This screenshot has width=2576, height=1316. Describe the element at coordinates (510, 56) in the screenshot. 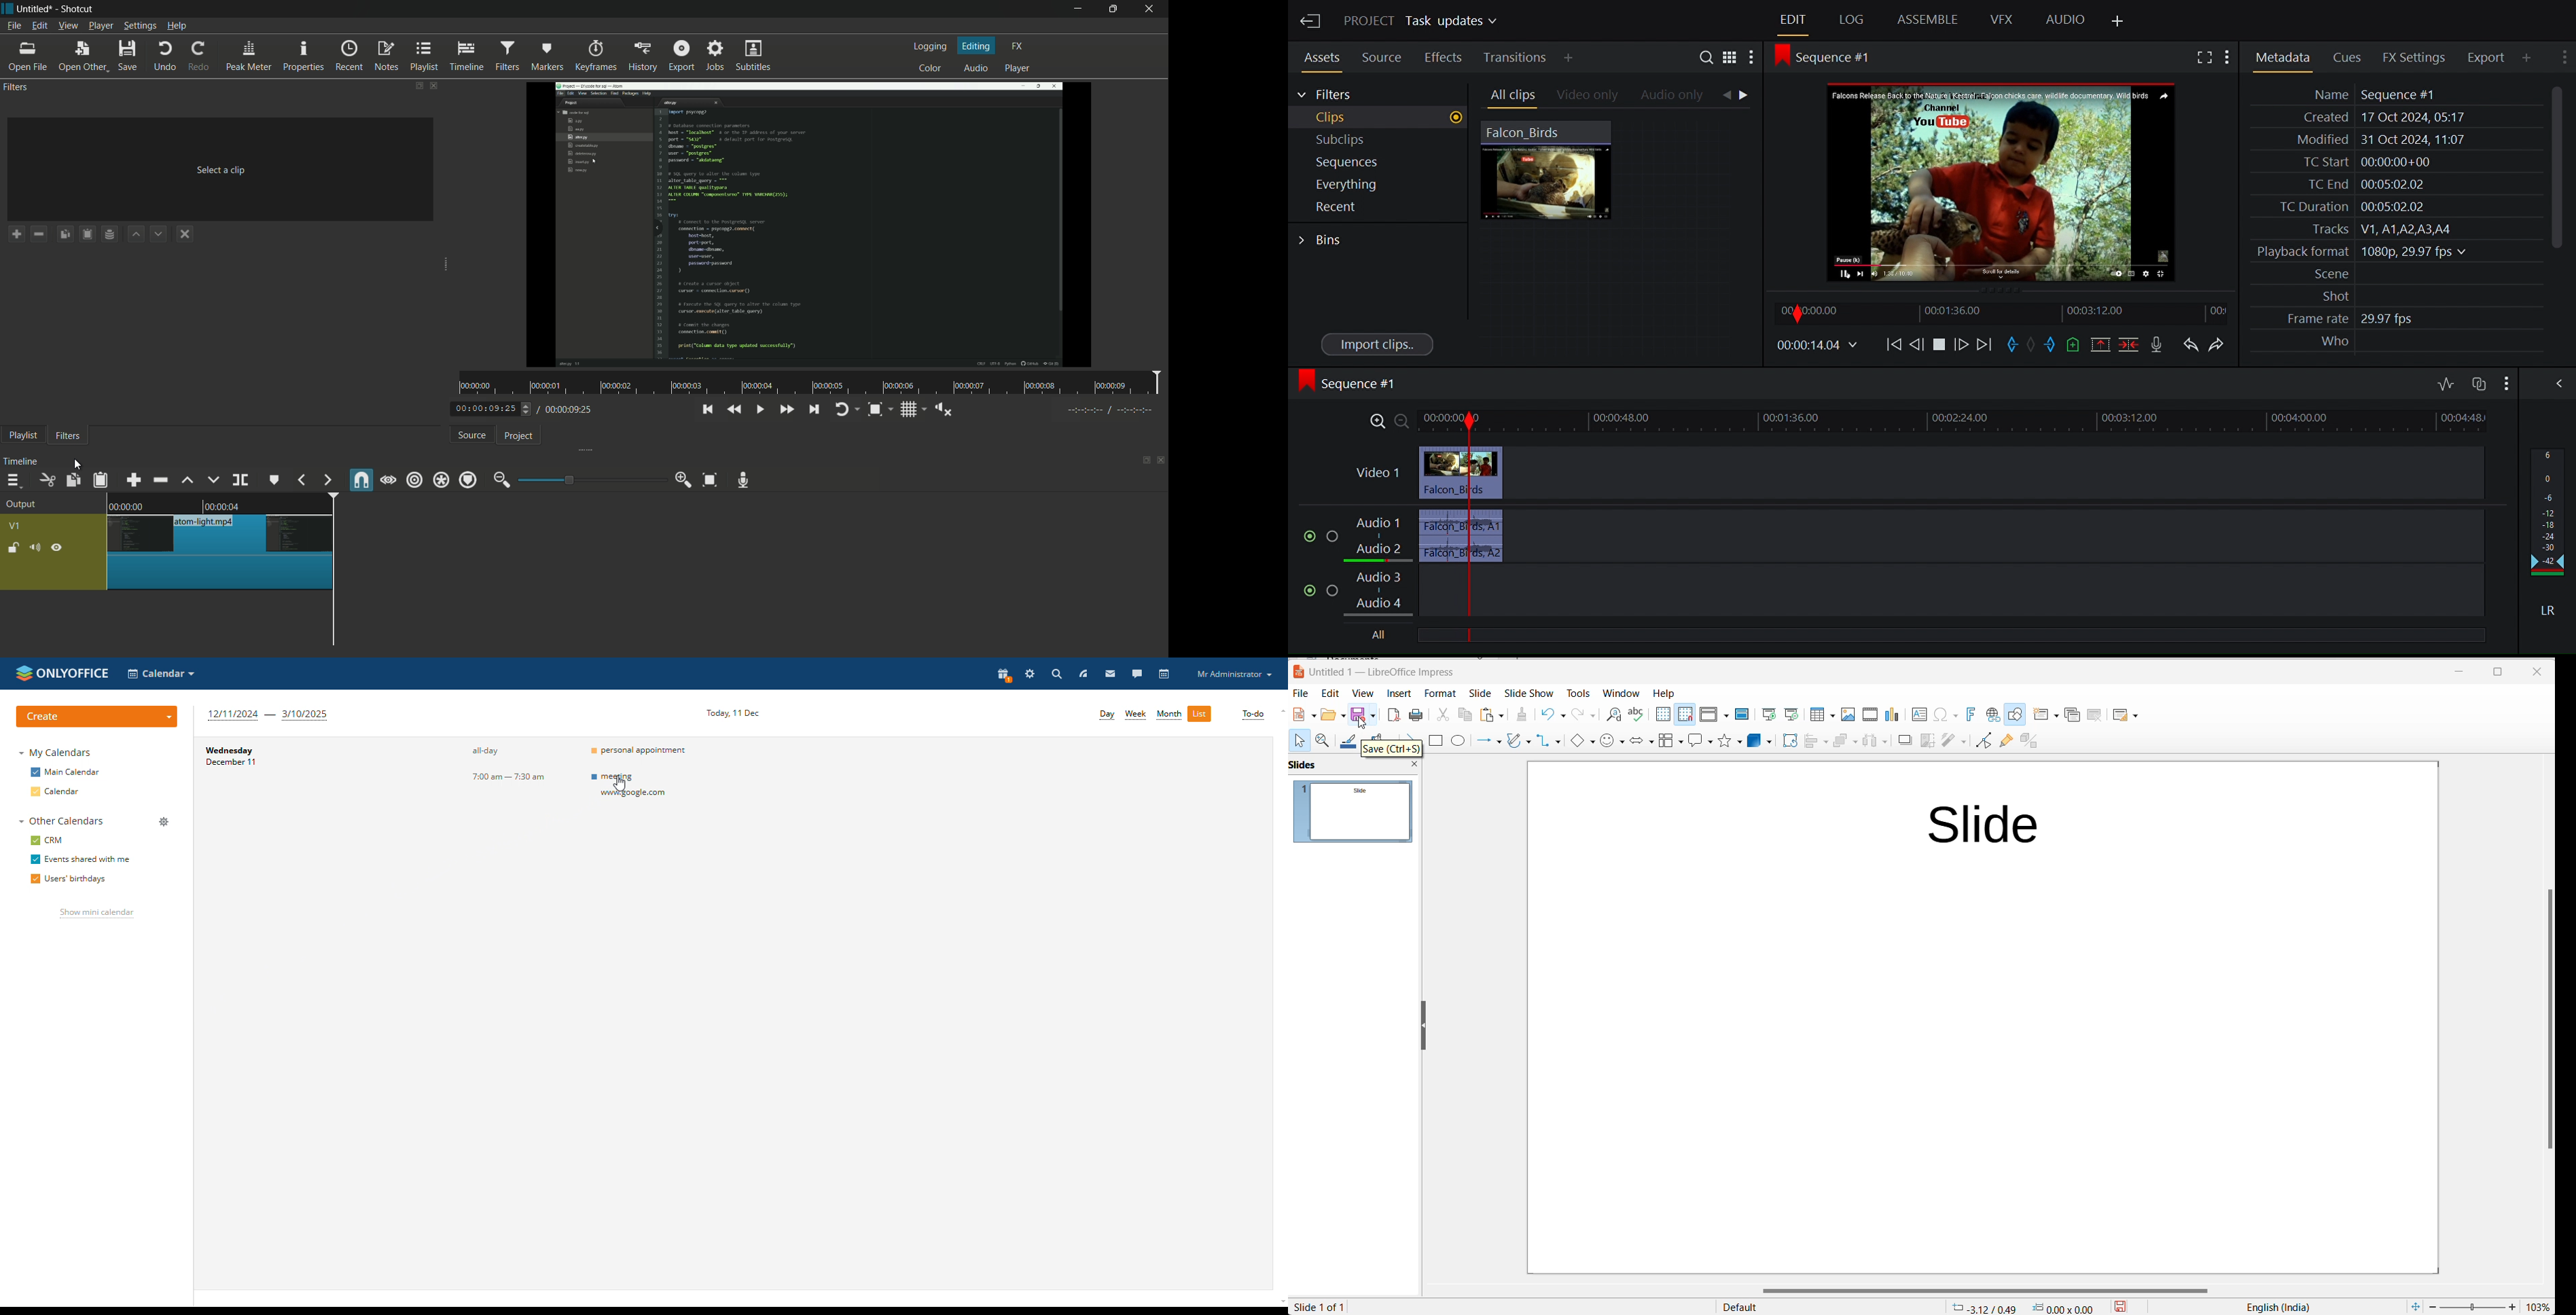

I see `filters` at that location.